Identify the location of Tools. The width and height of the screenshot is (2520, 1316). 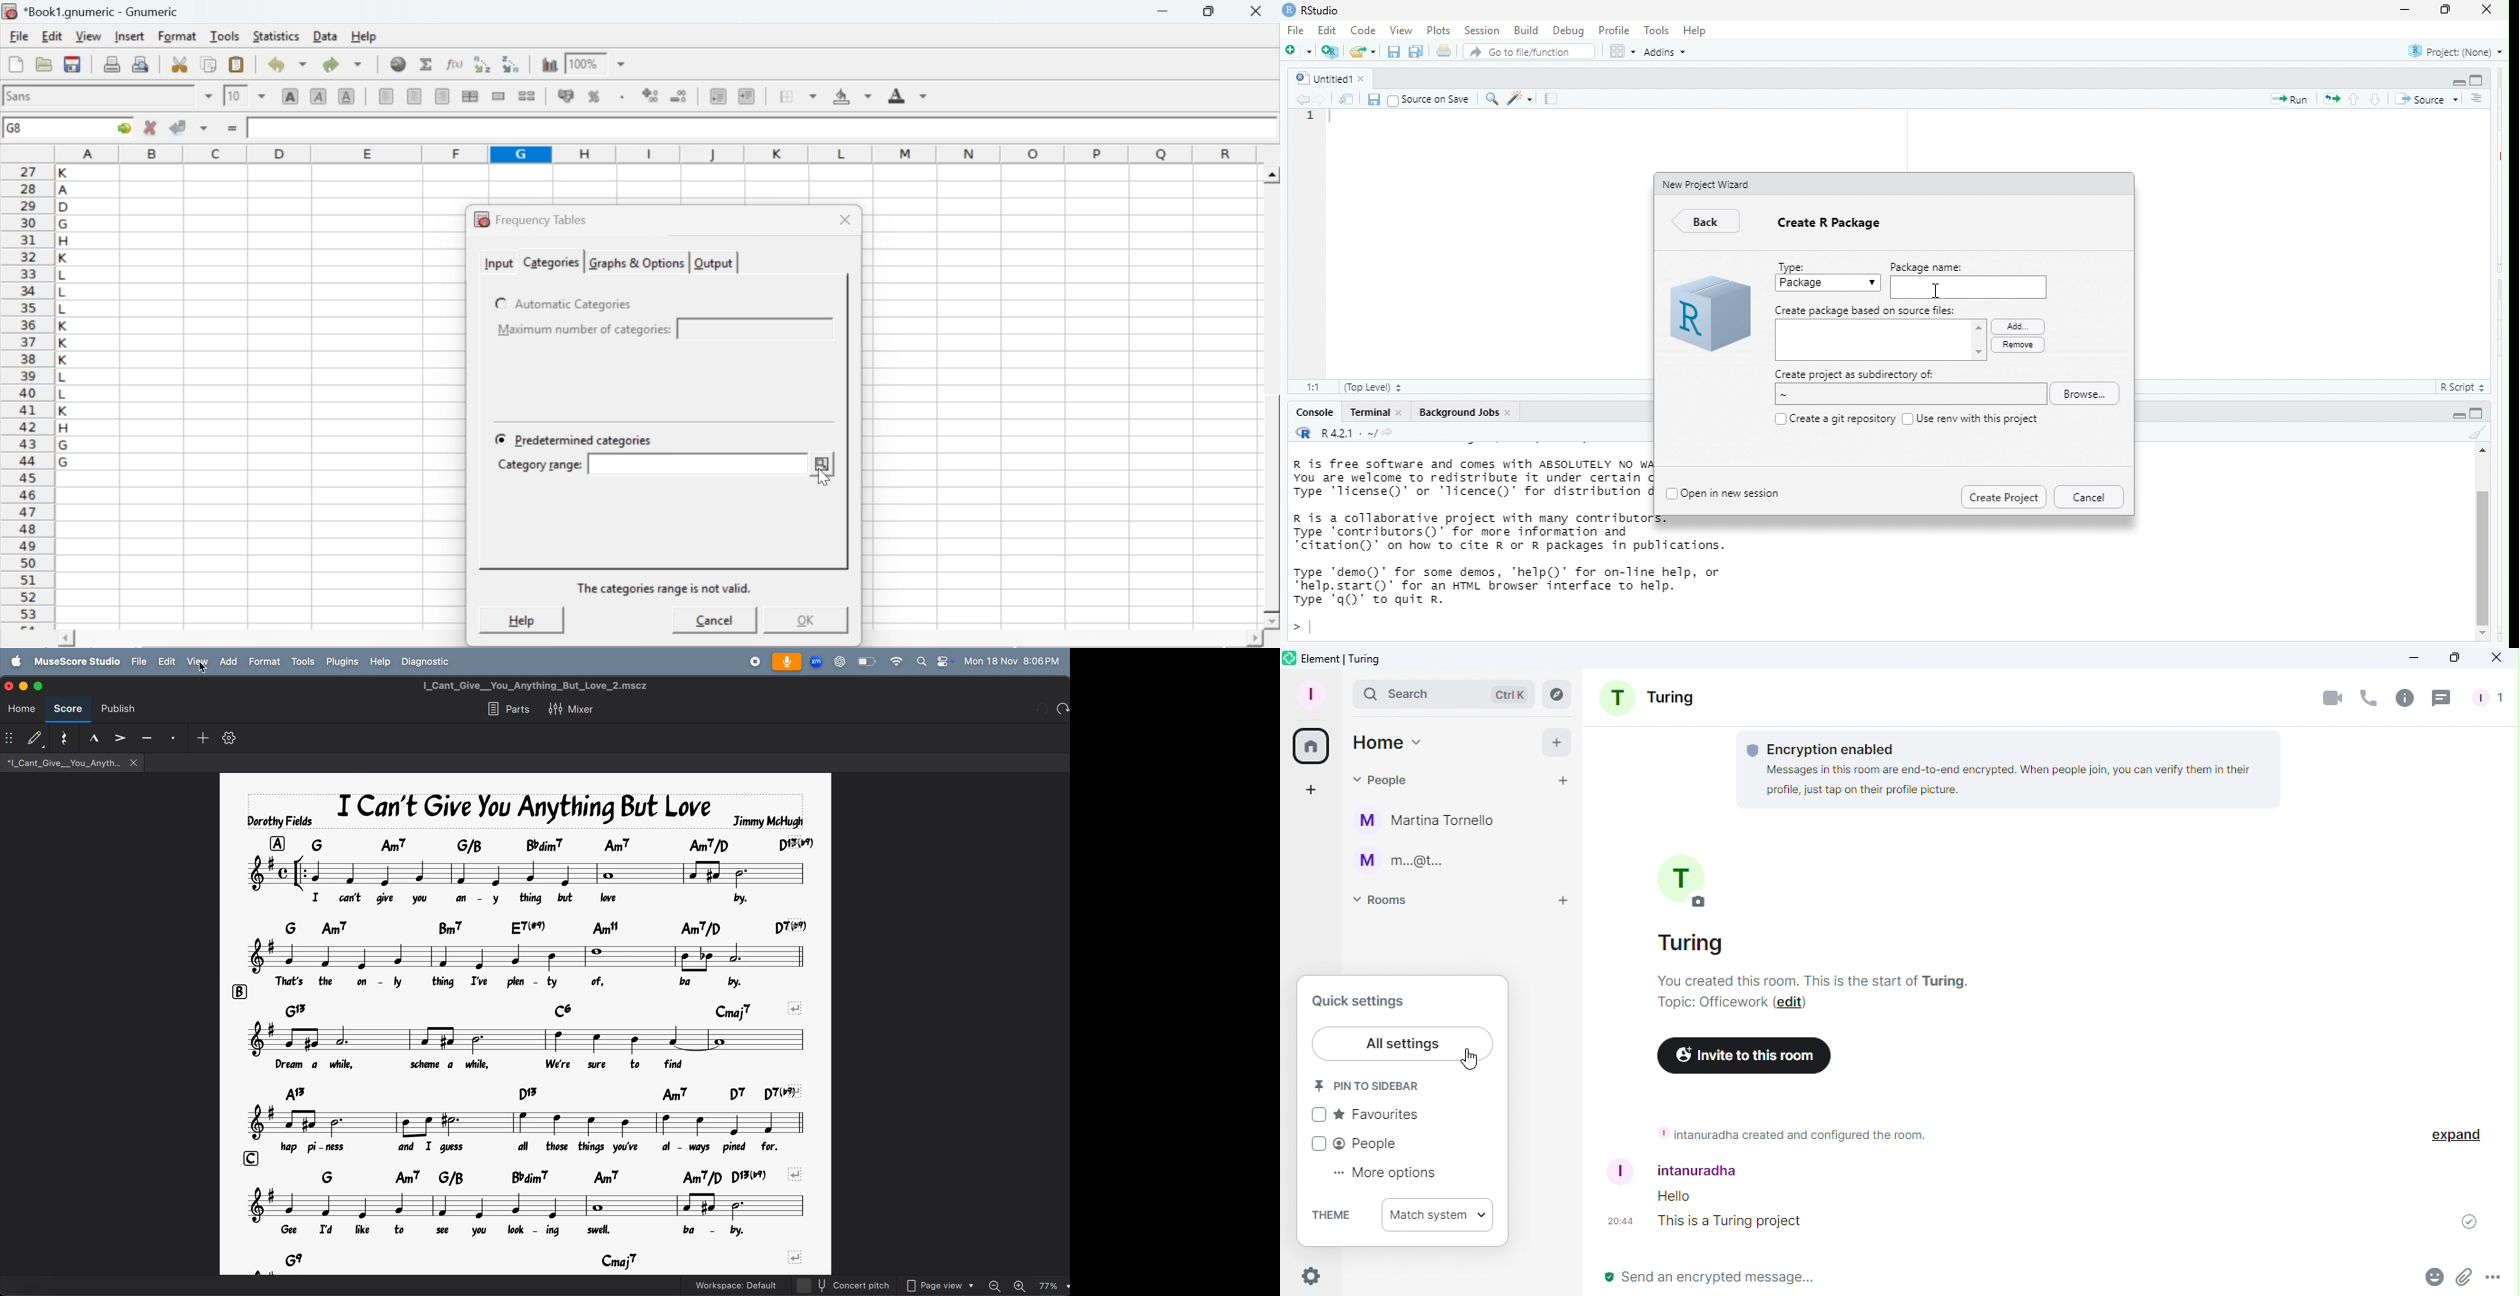
(1656, 32).